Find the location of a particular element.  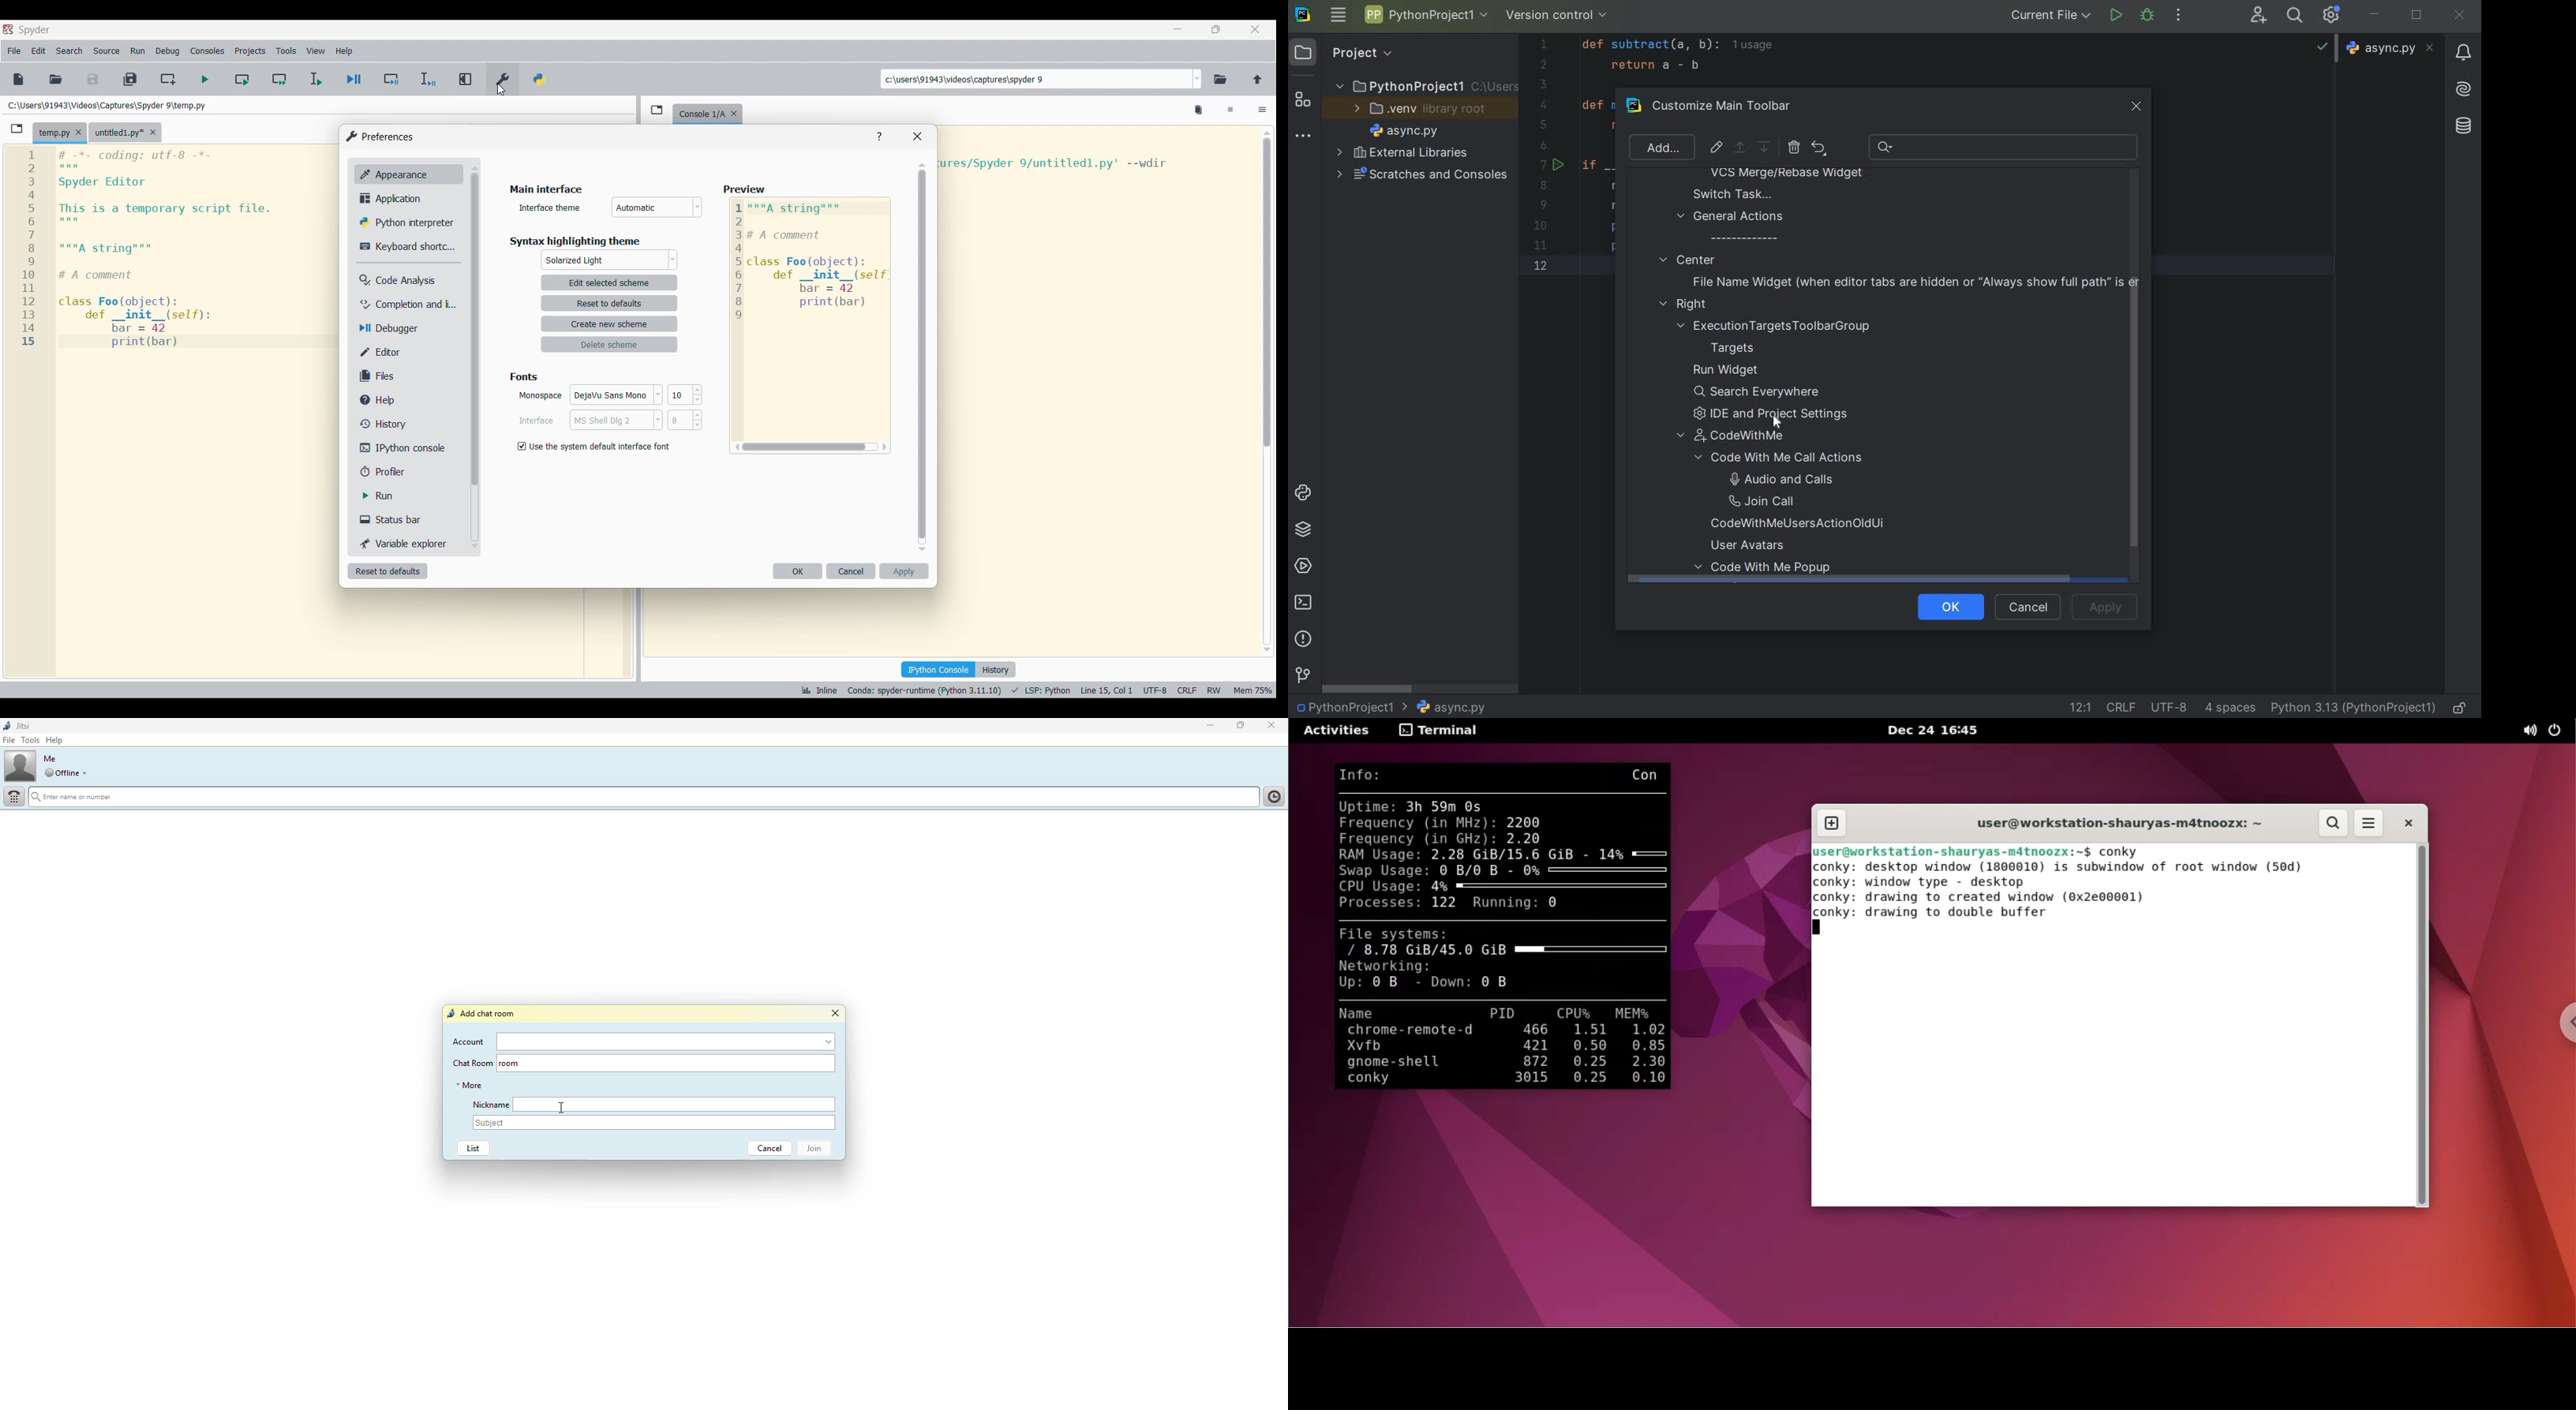

MORE TOOL WINDOWS is located at coordinates (1303, 137).